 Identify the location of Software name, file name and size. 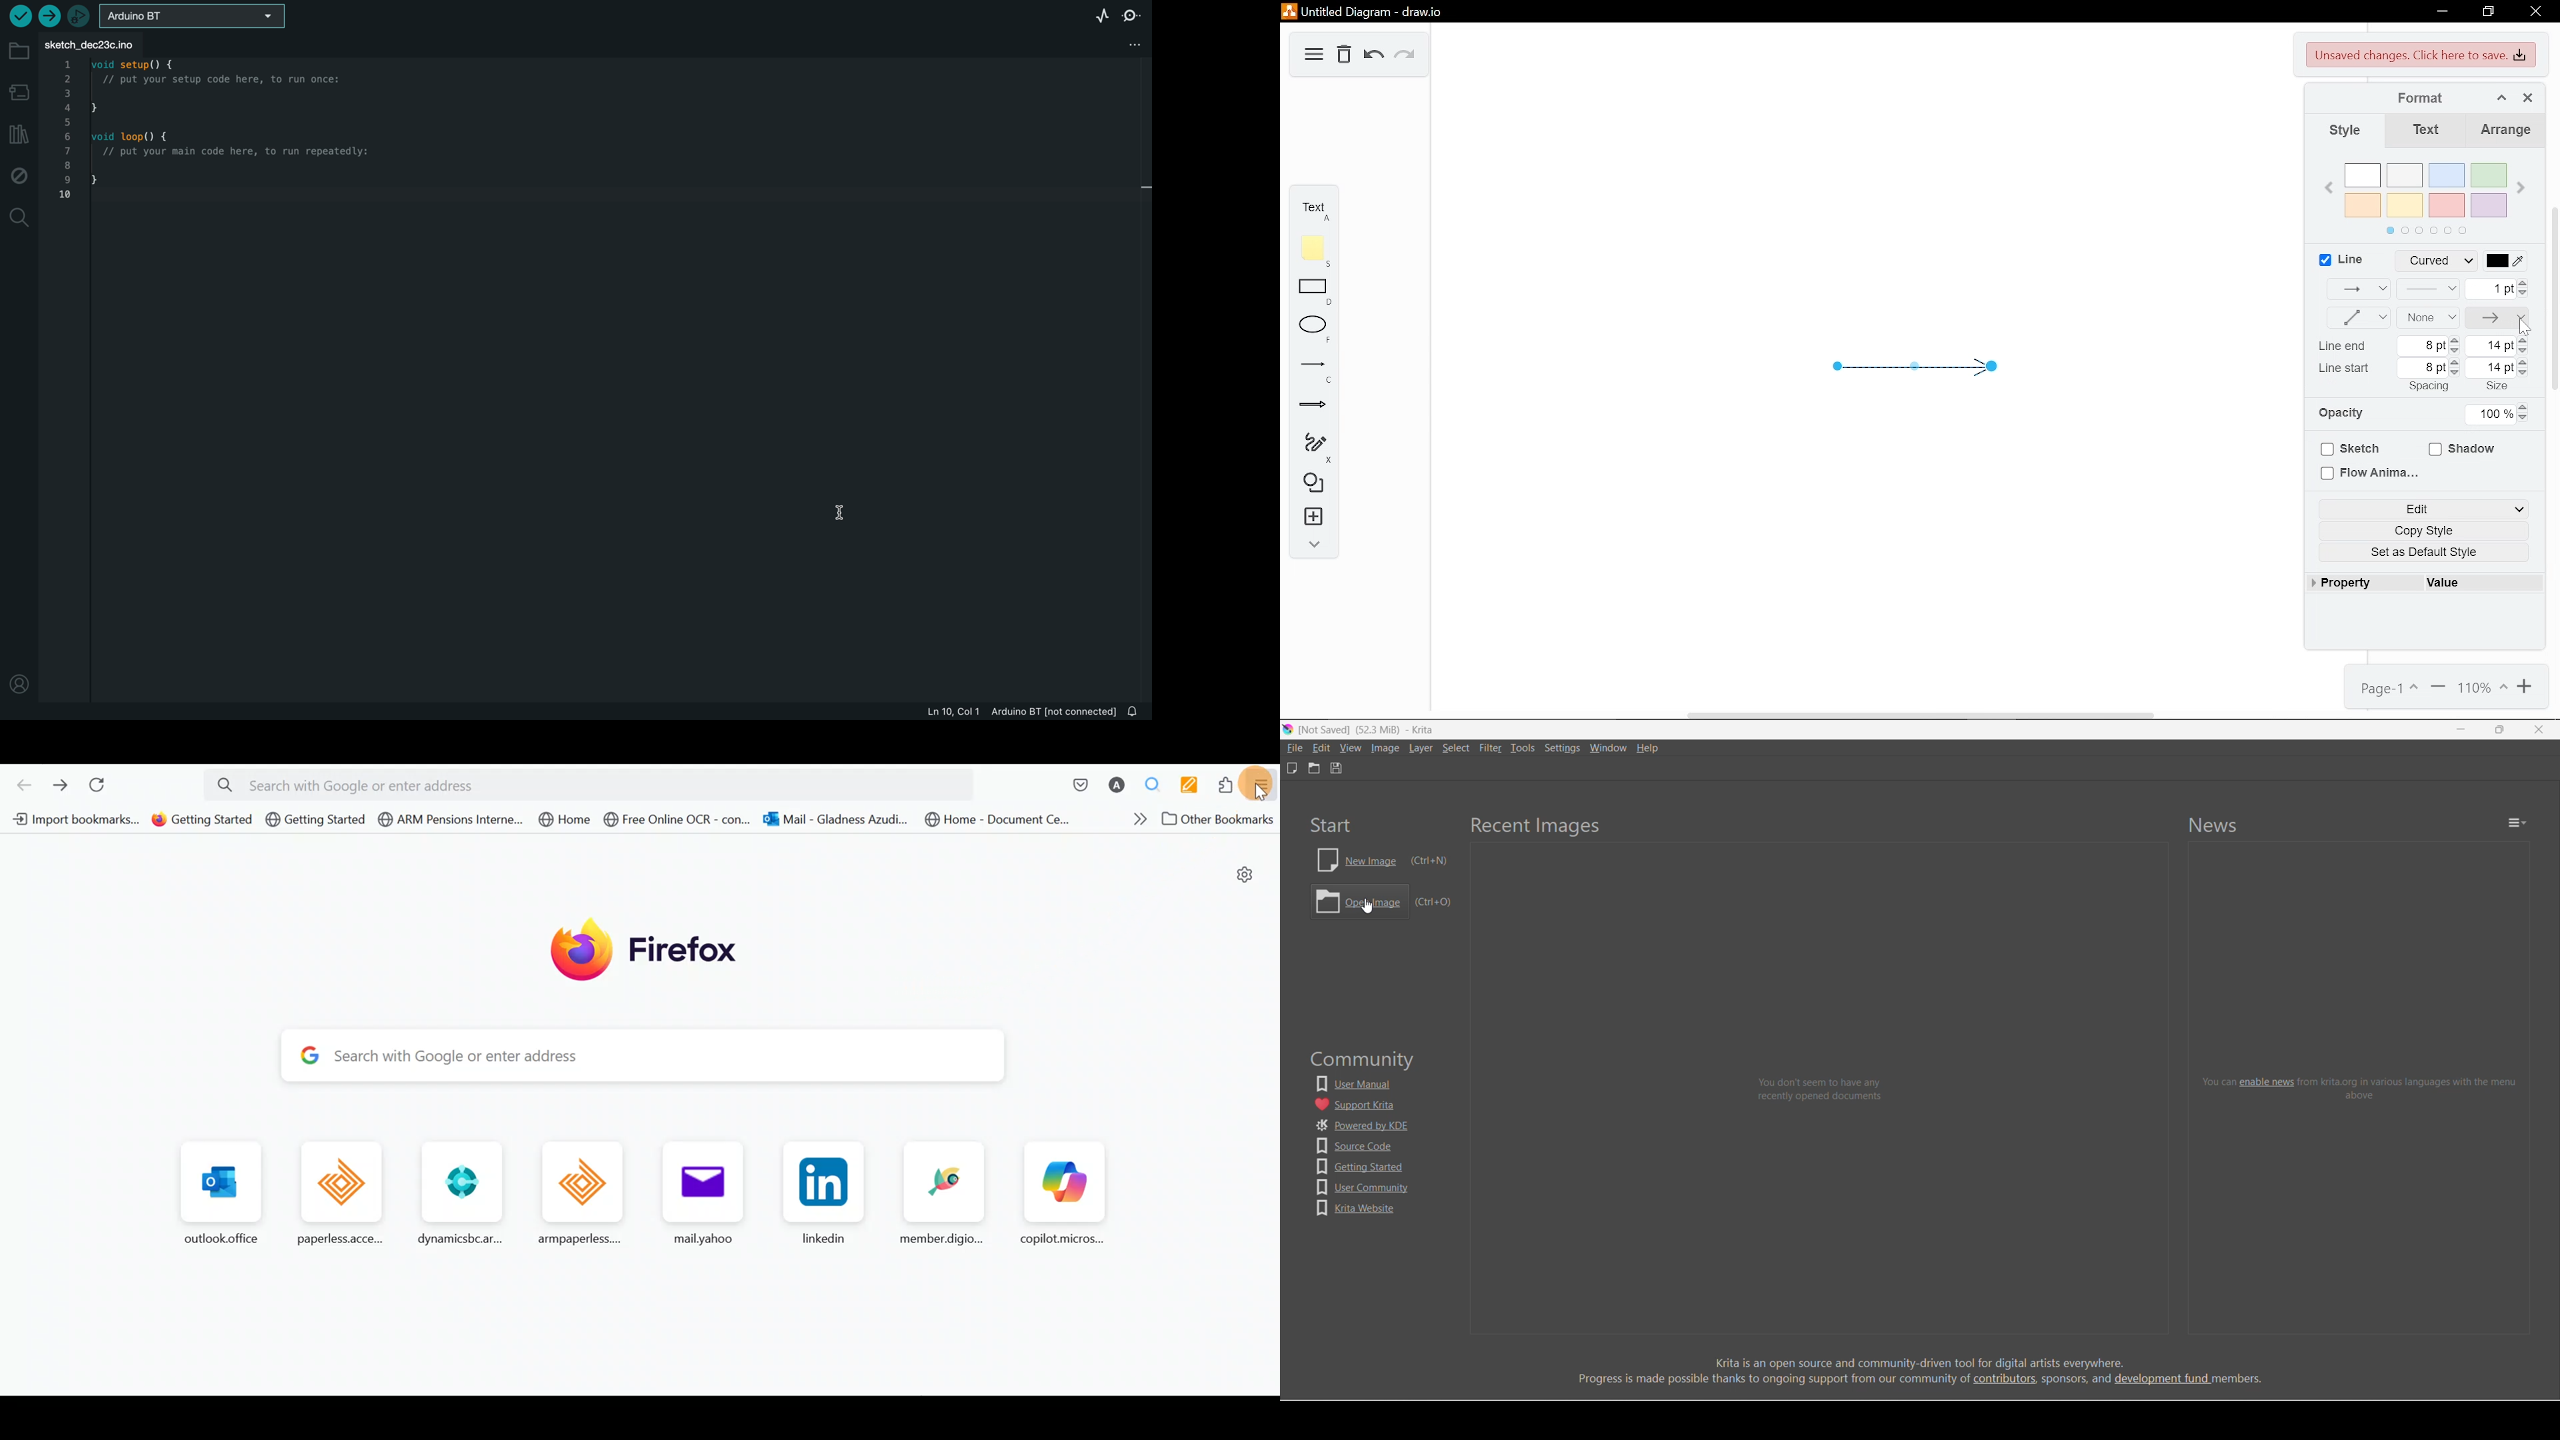
(1366, 730).